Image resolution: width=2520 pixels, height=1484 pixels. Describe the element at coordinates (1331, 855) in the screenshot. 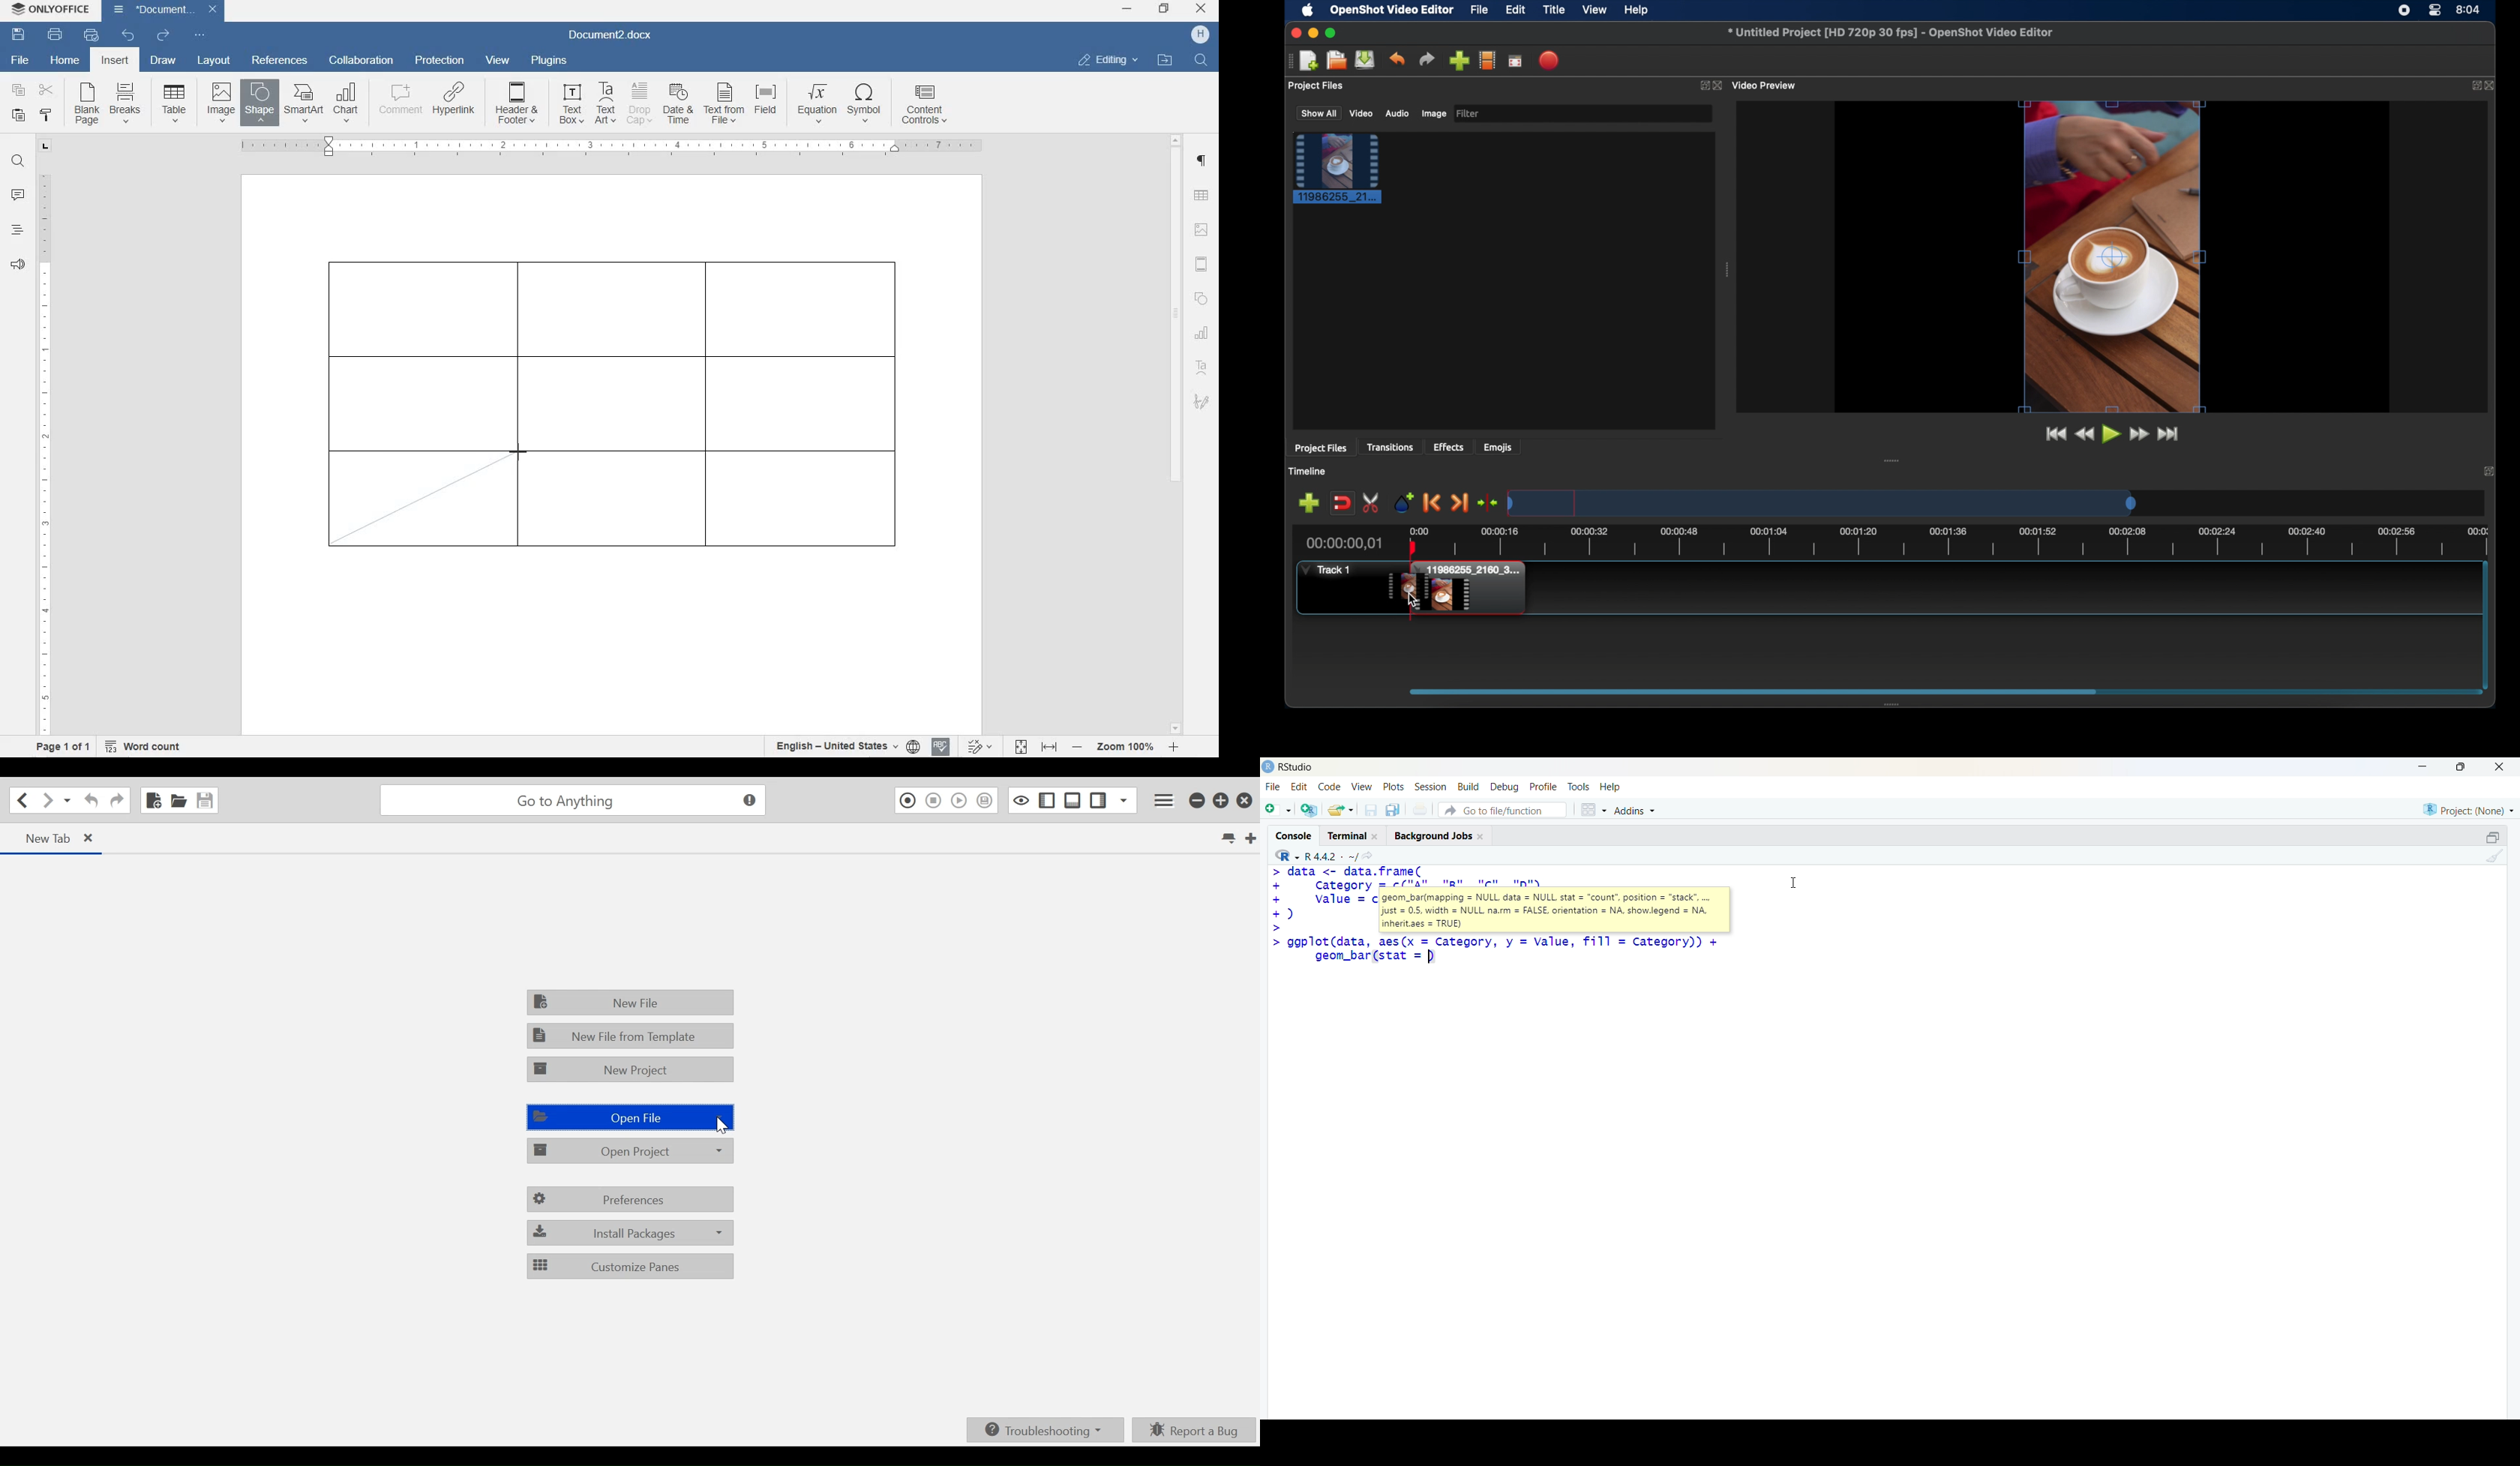

I see ` R language version - R 4.4.2` at that location.